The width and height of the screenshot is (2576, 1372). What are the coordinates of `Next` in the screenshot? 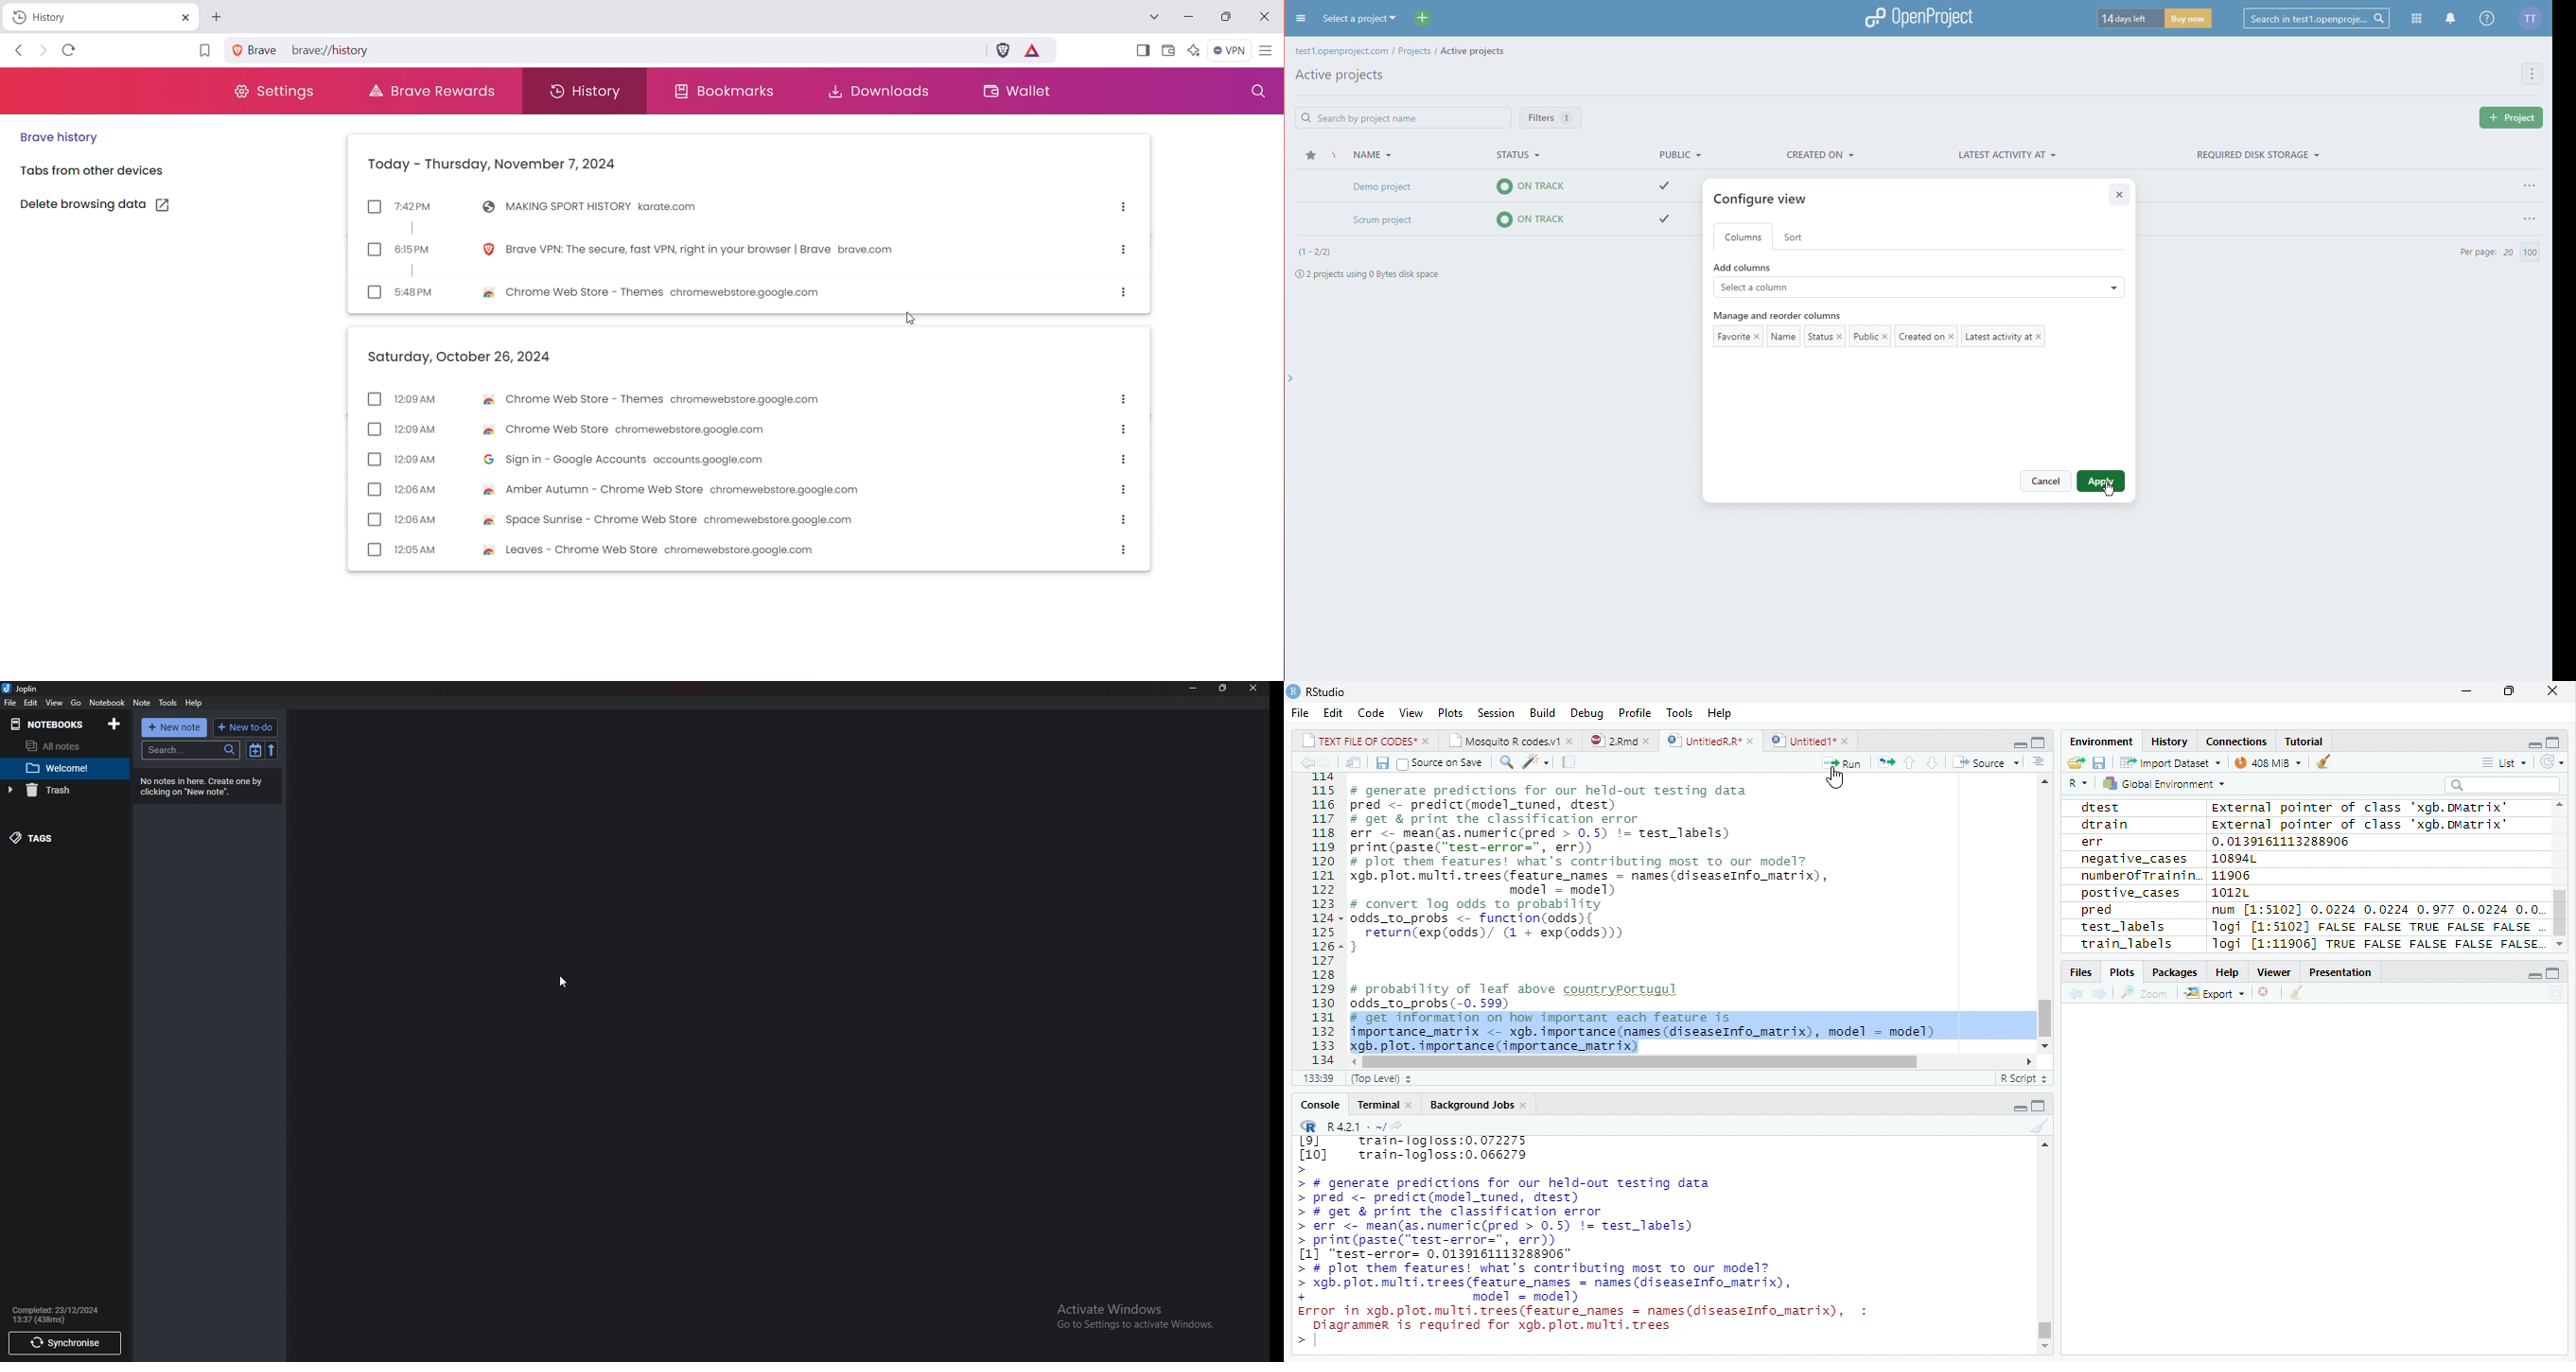 It's located at (2099, 994).